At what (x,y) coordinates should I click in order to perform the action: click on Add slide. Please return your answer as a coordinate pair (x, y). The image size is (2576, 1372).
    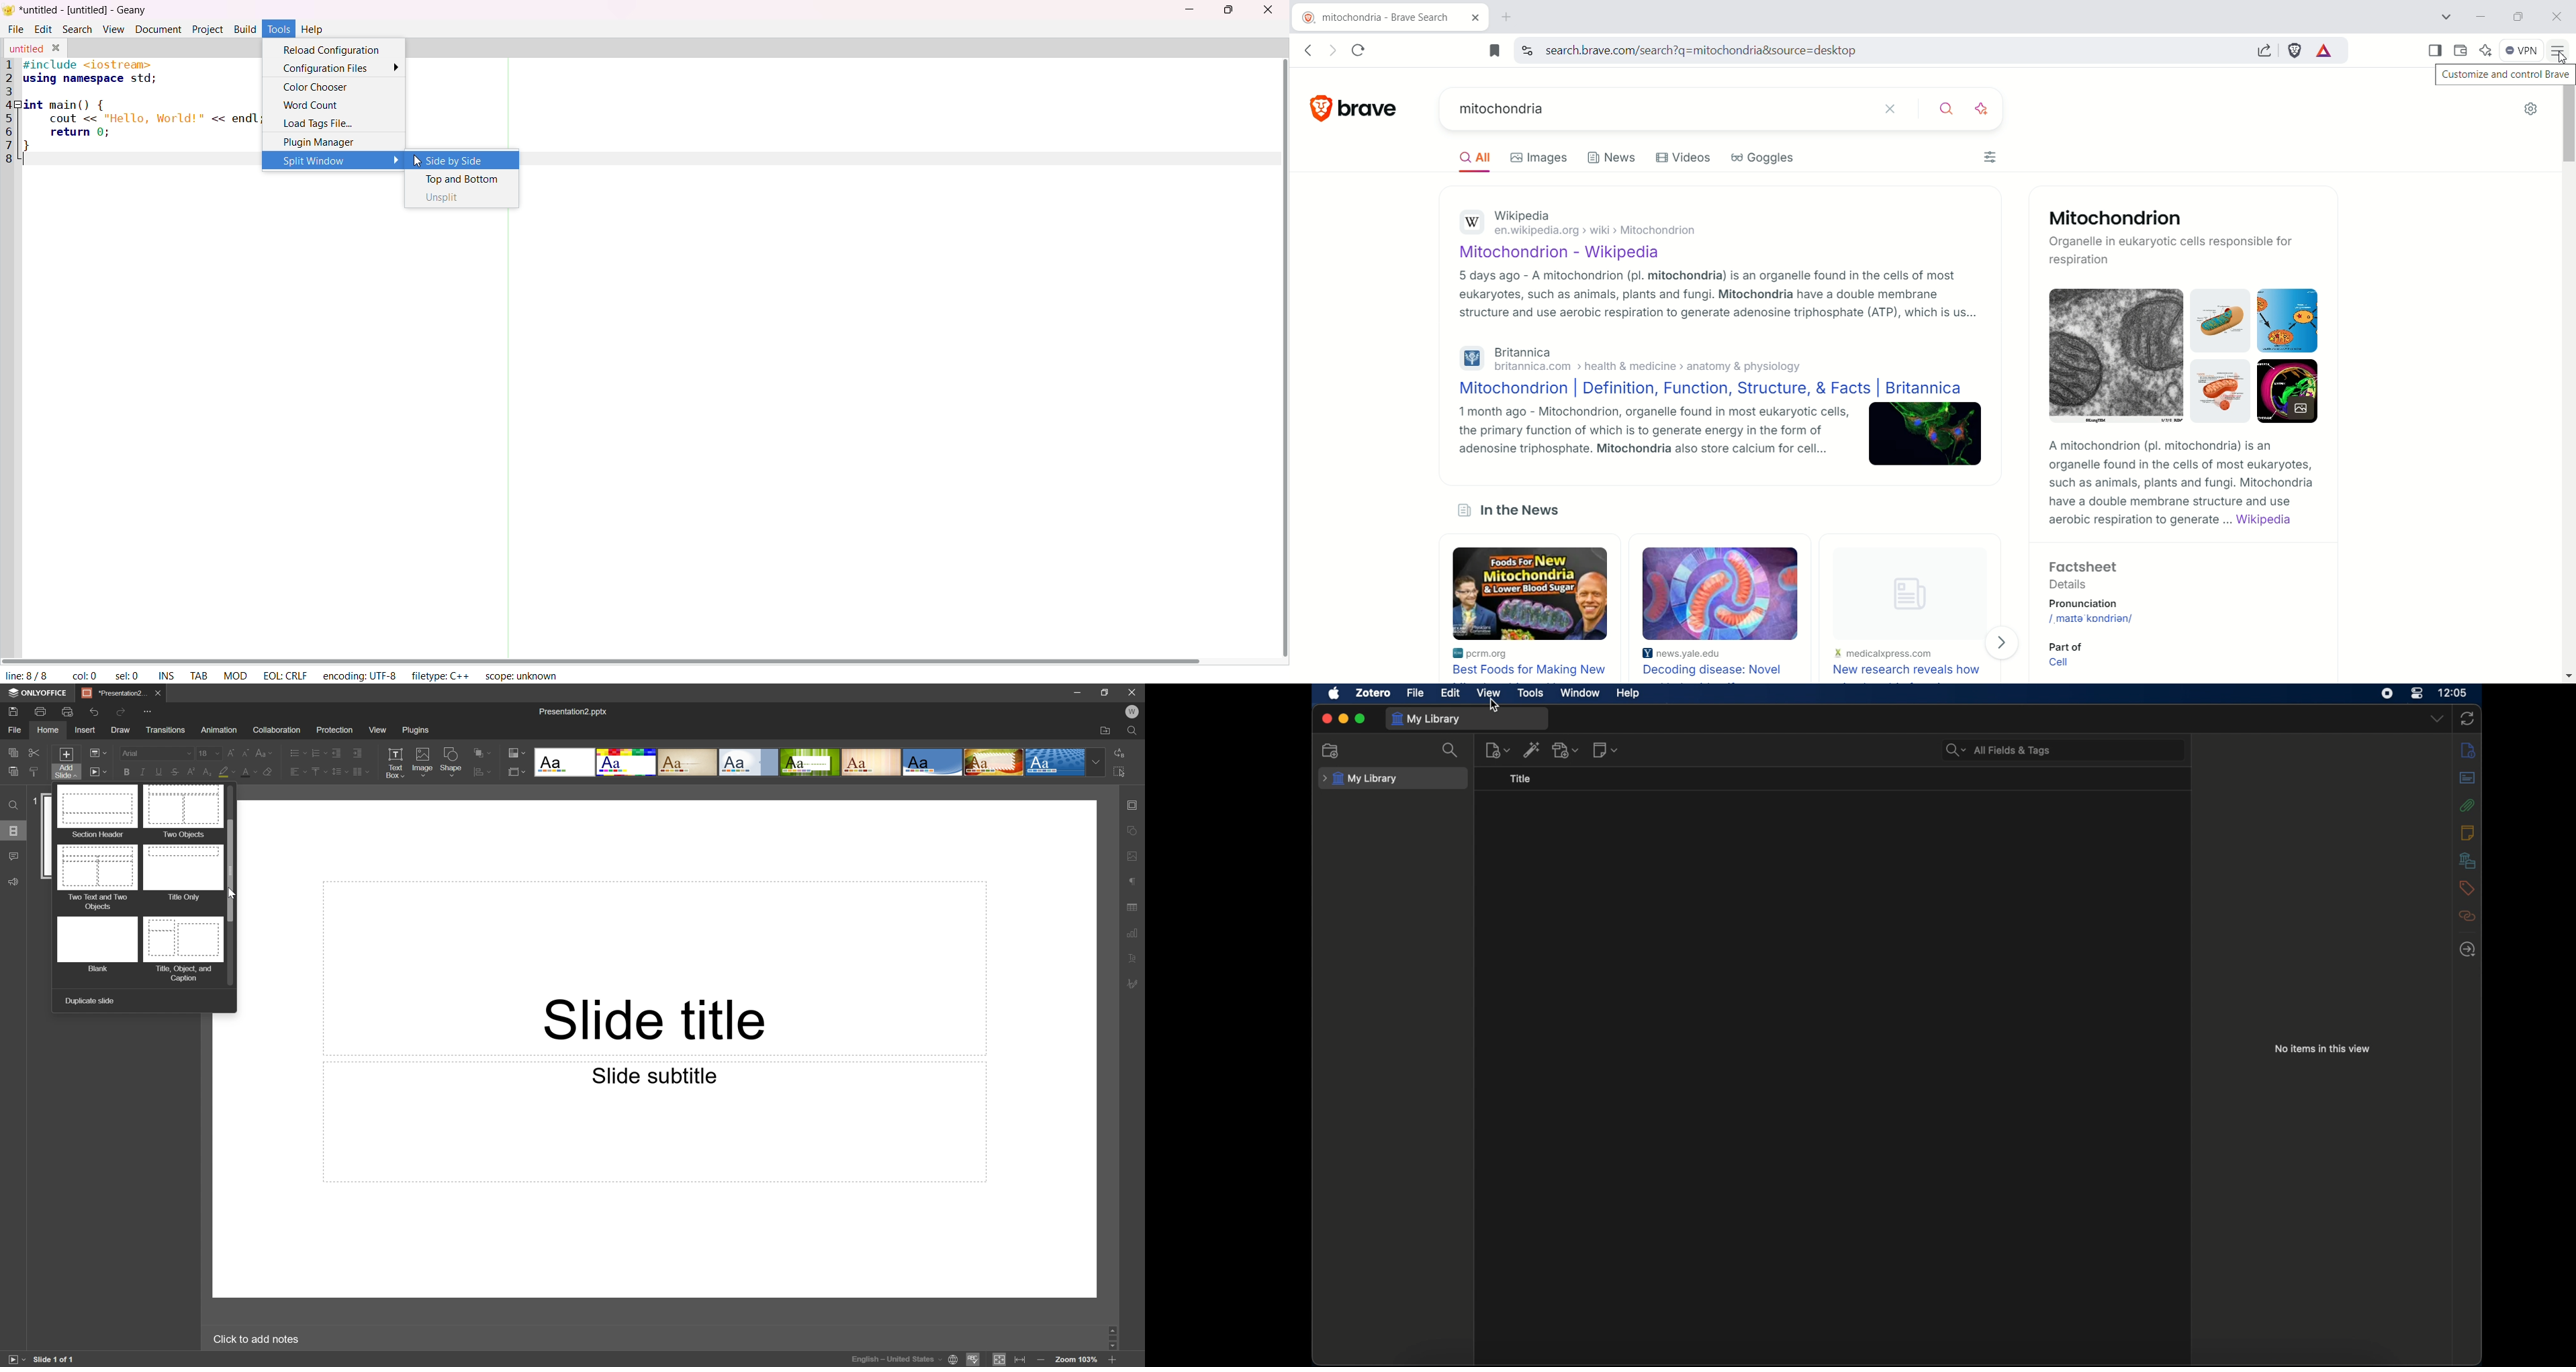
    Looking at the image, I should click on (64, 763).